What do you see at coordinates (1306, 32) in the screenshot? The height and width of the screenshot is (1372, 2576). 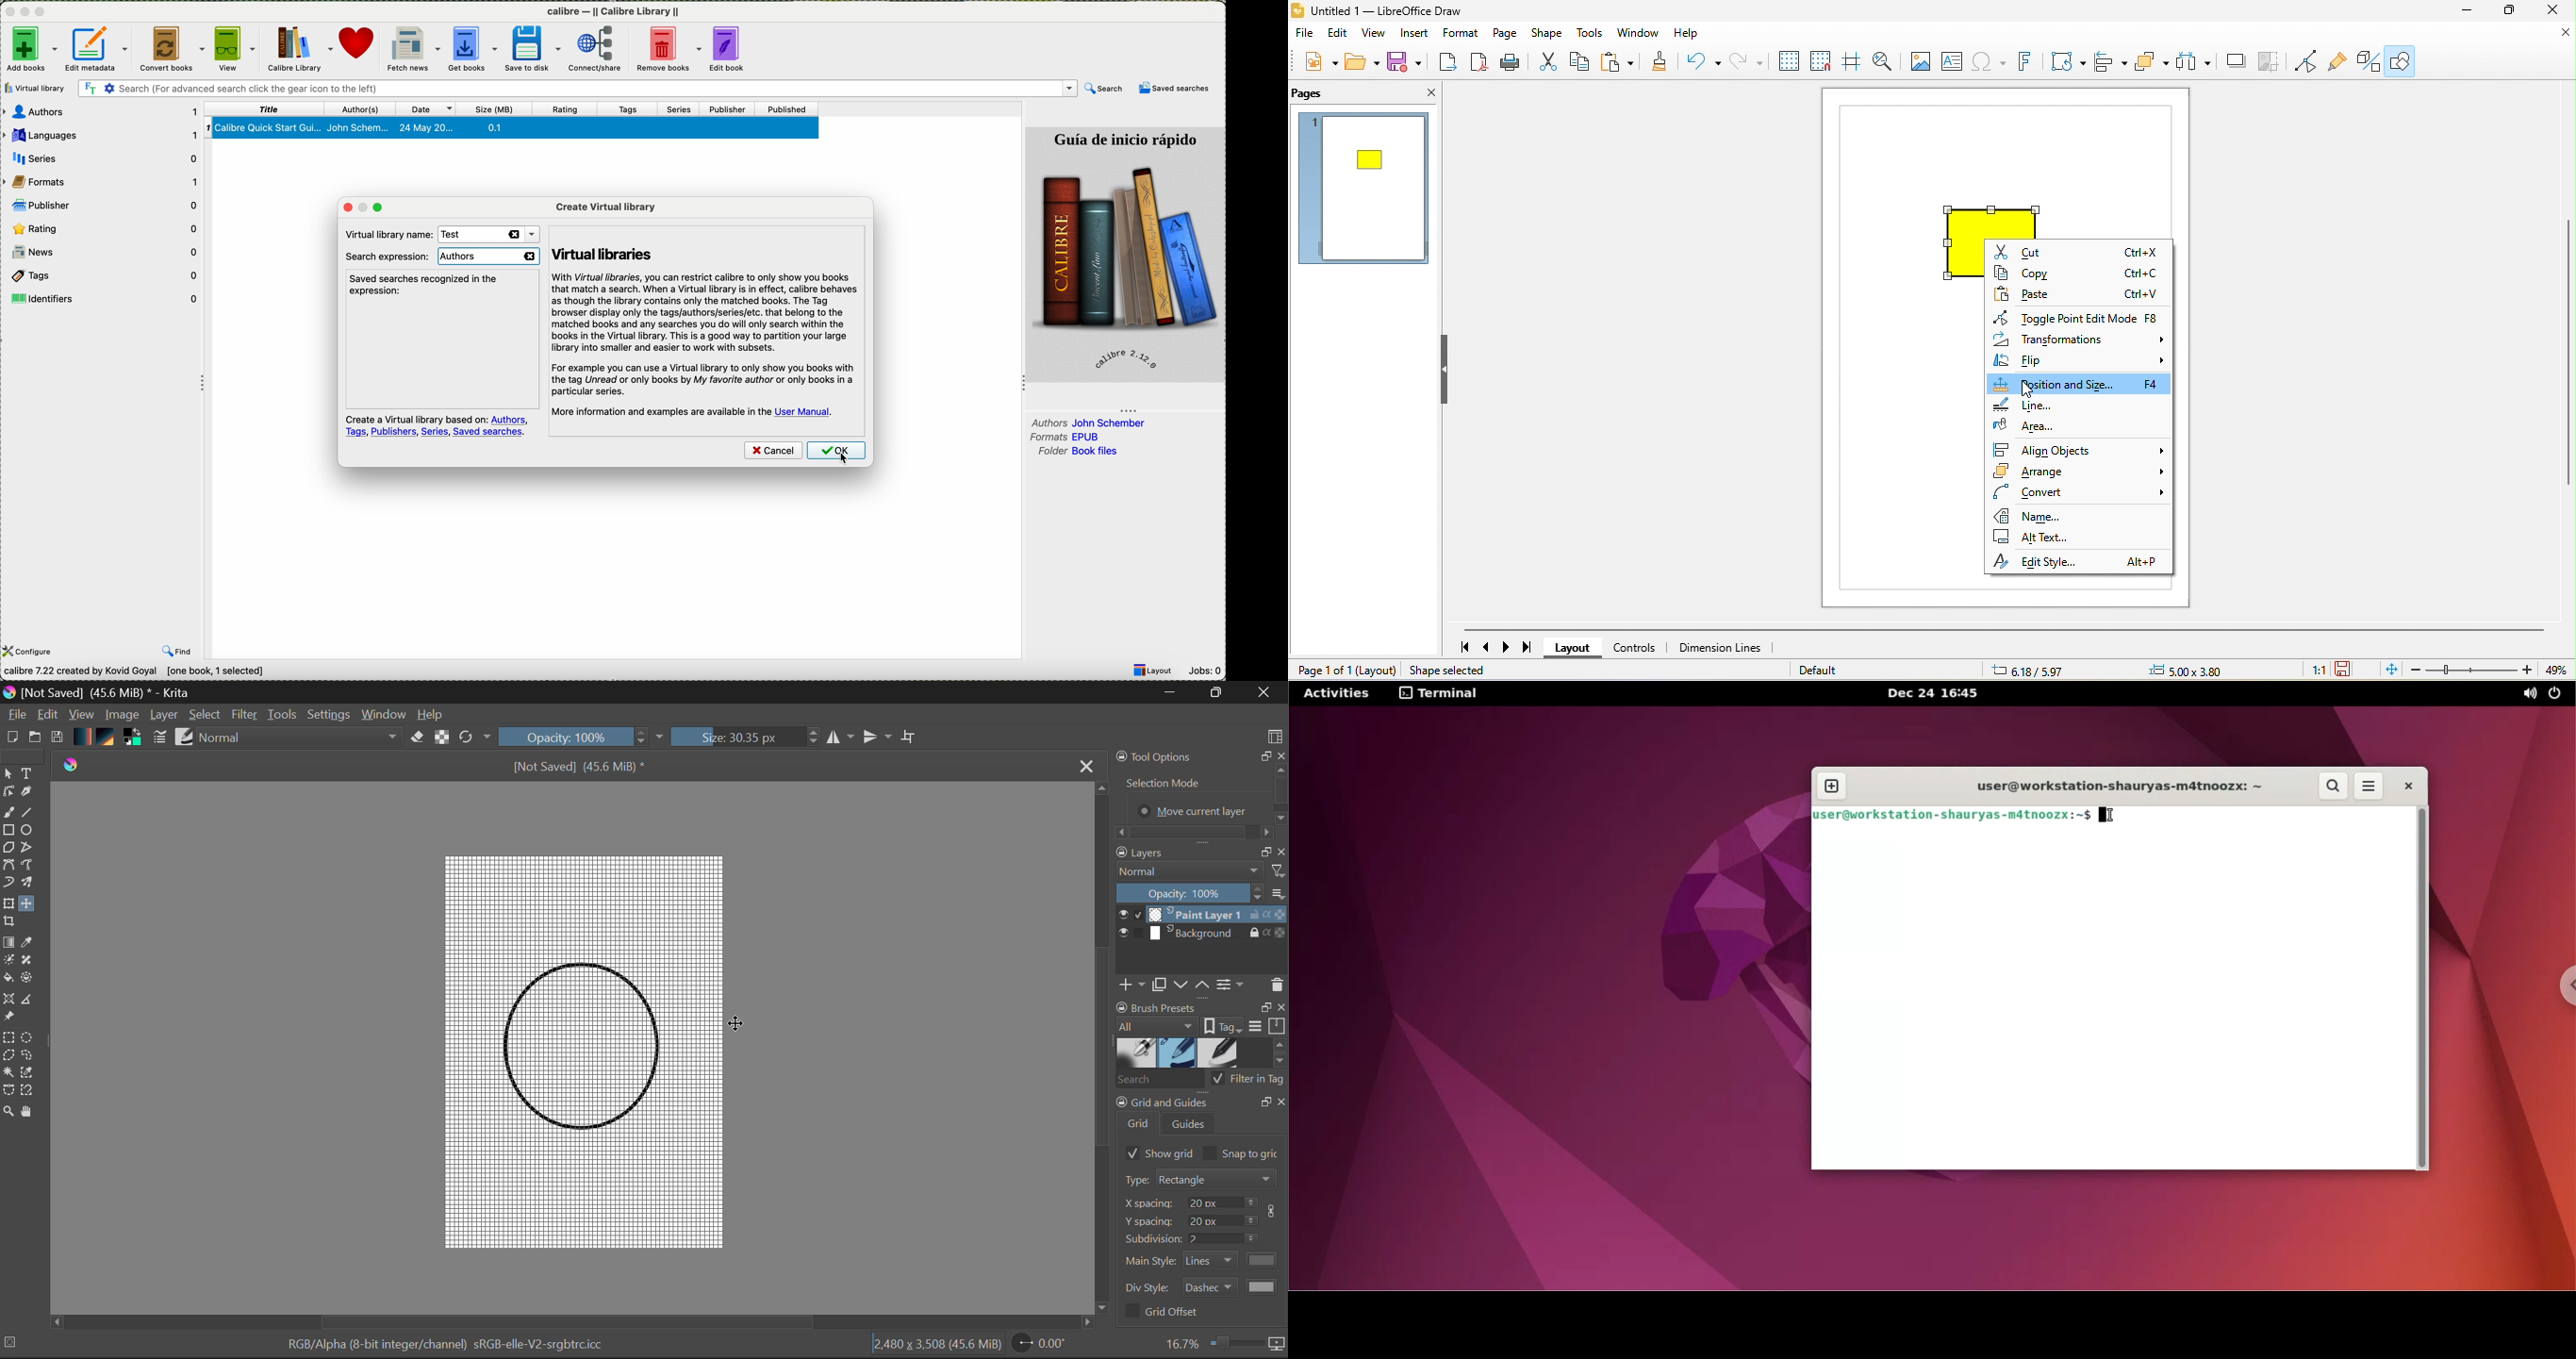 I see `file` at bounding box center [1306, 32].